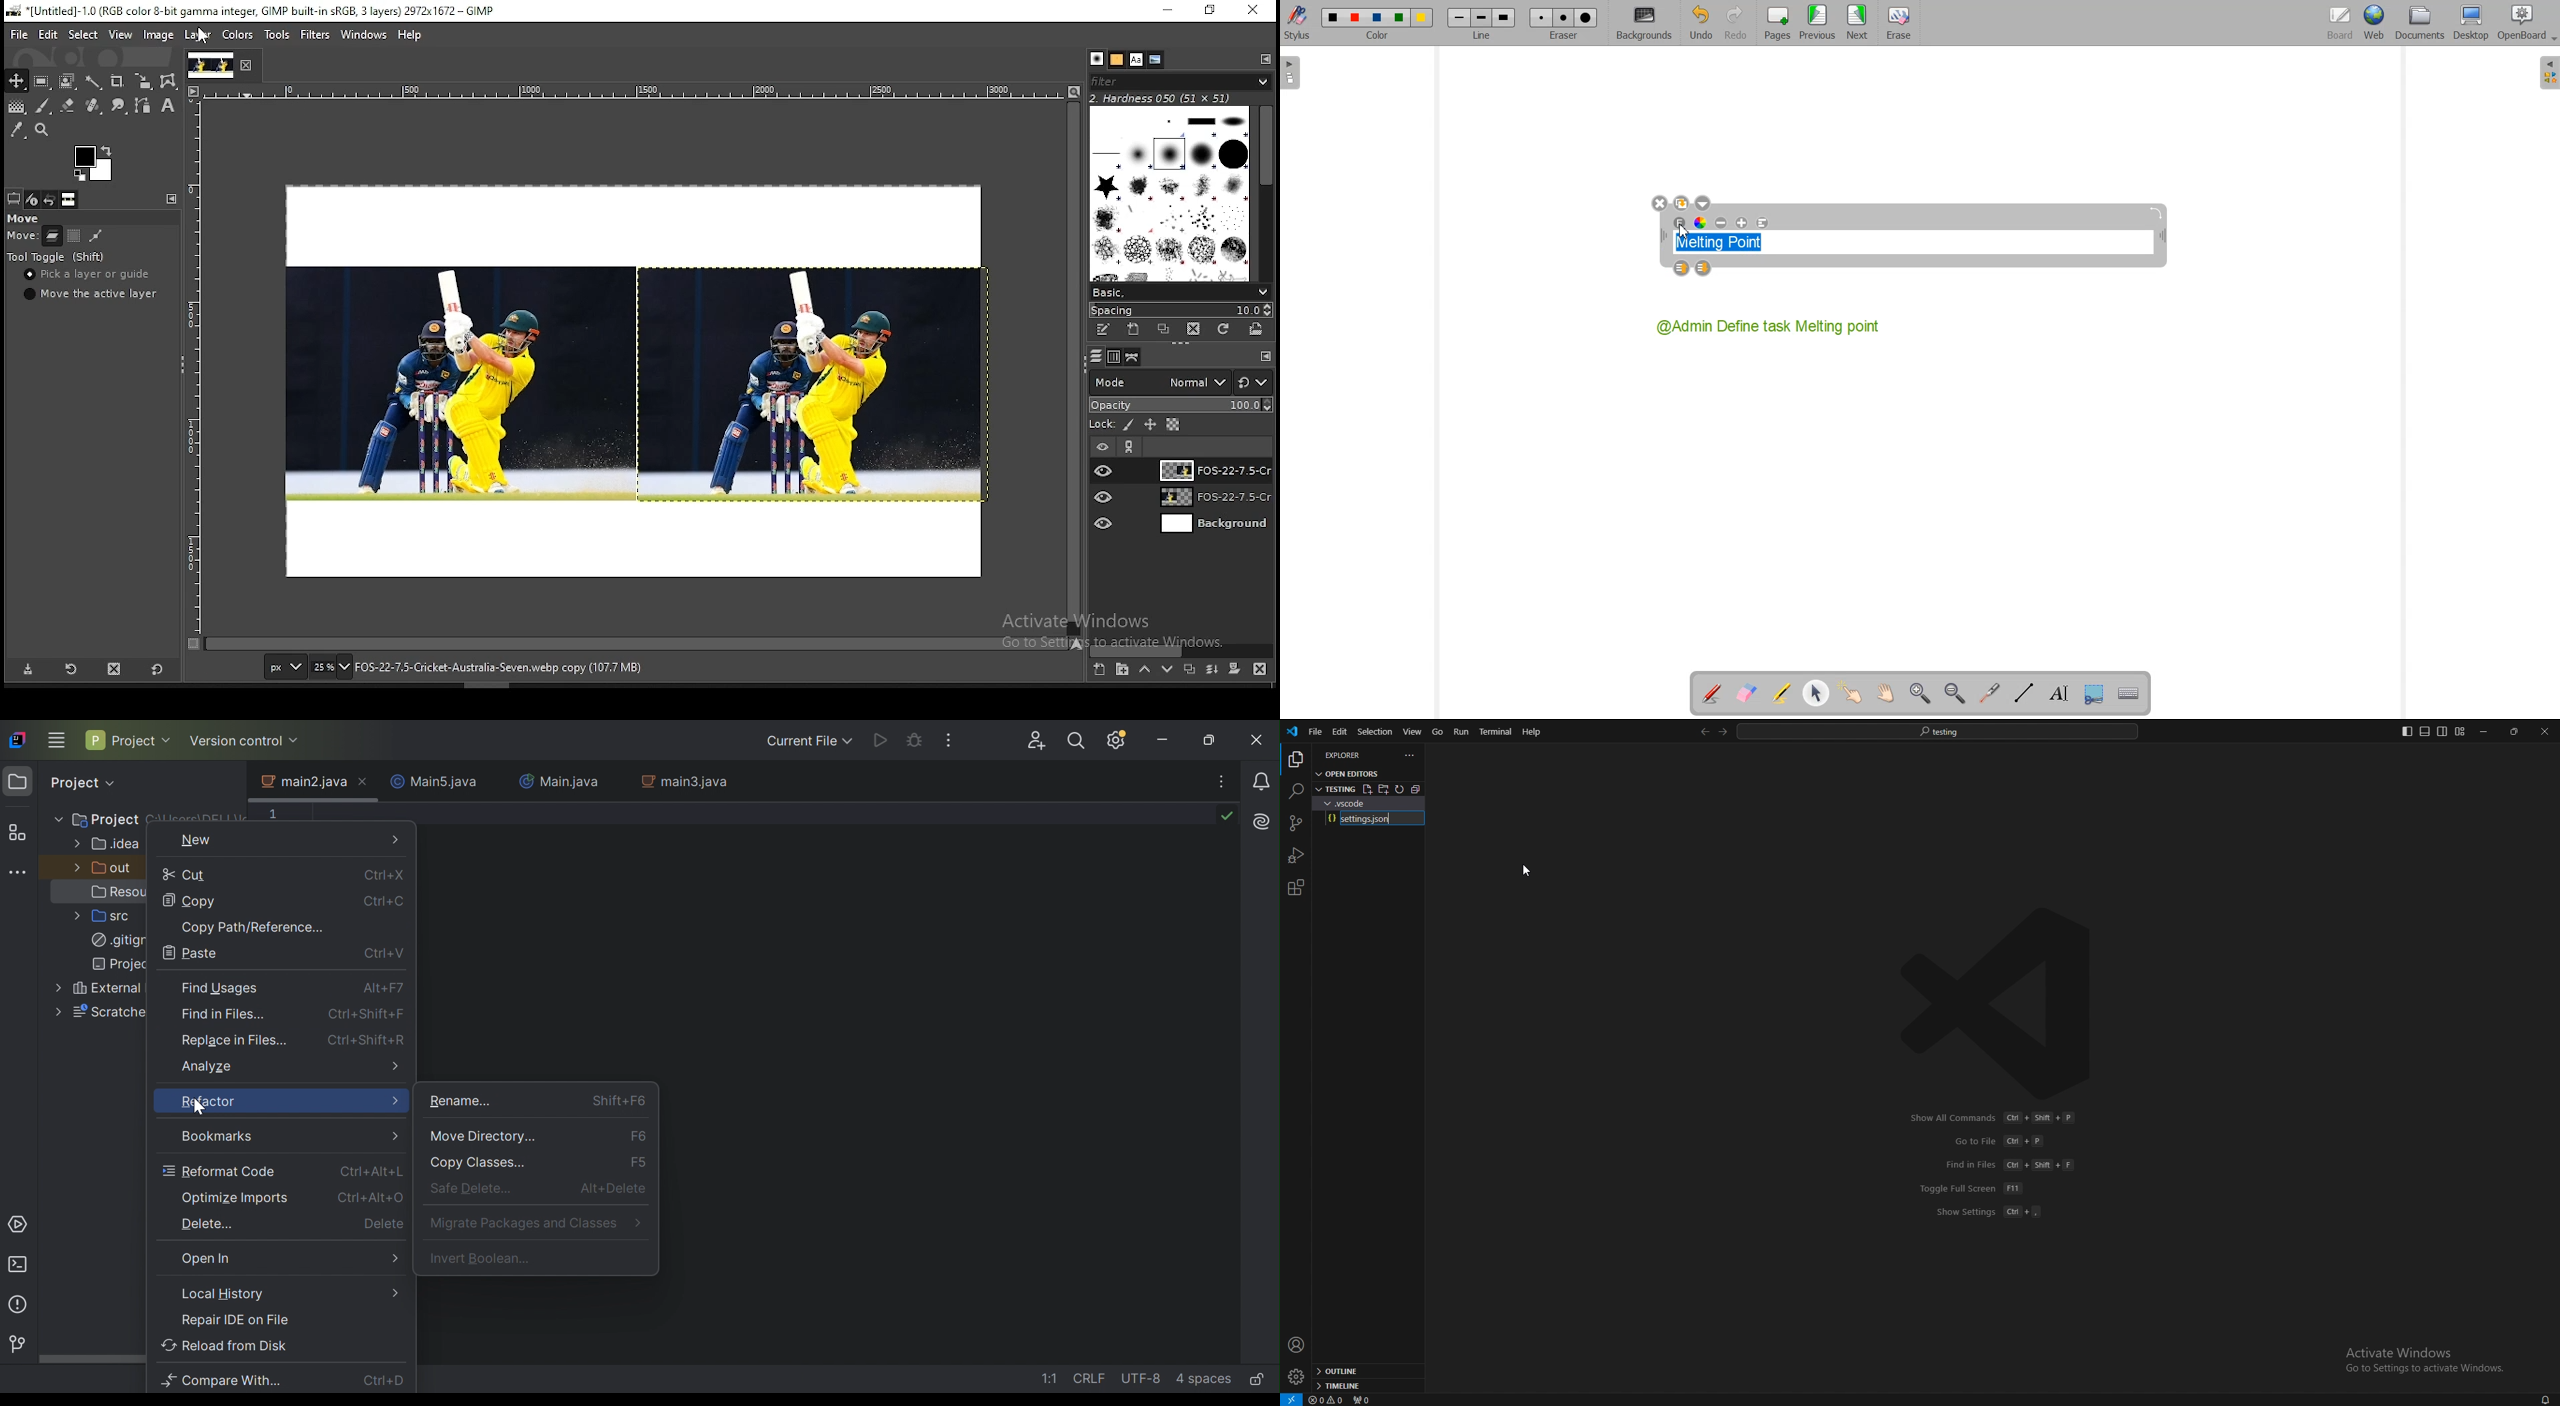  I want to click on Next, so click(1858, 23).